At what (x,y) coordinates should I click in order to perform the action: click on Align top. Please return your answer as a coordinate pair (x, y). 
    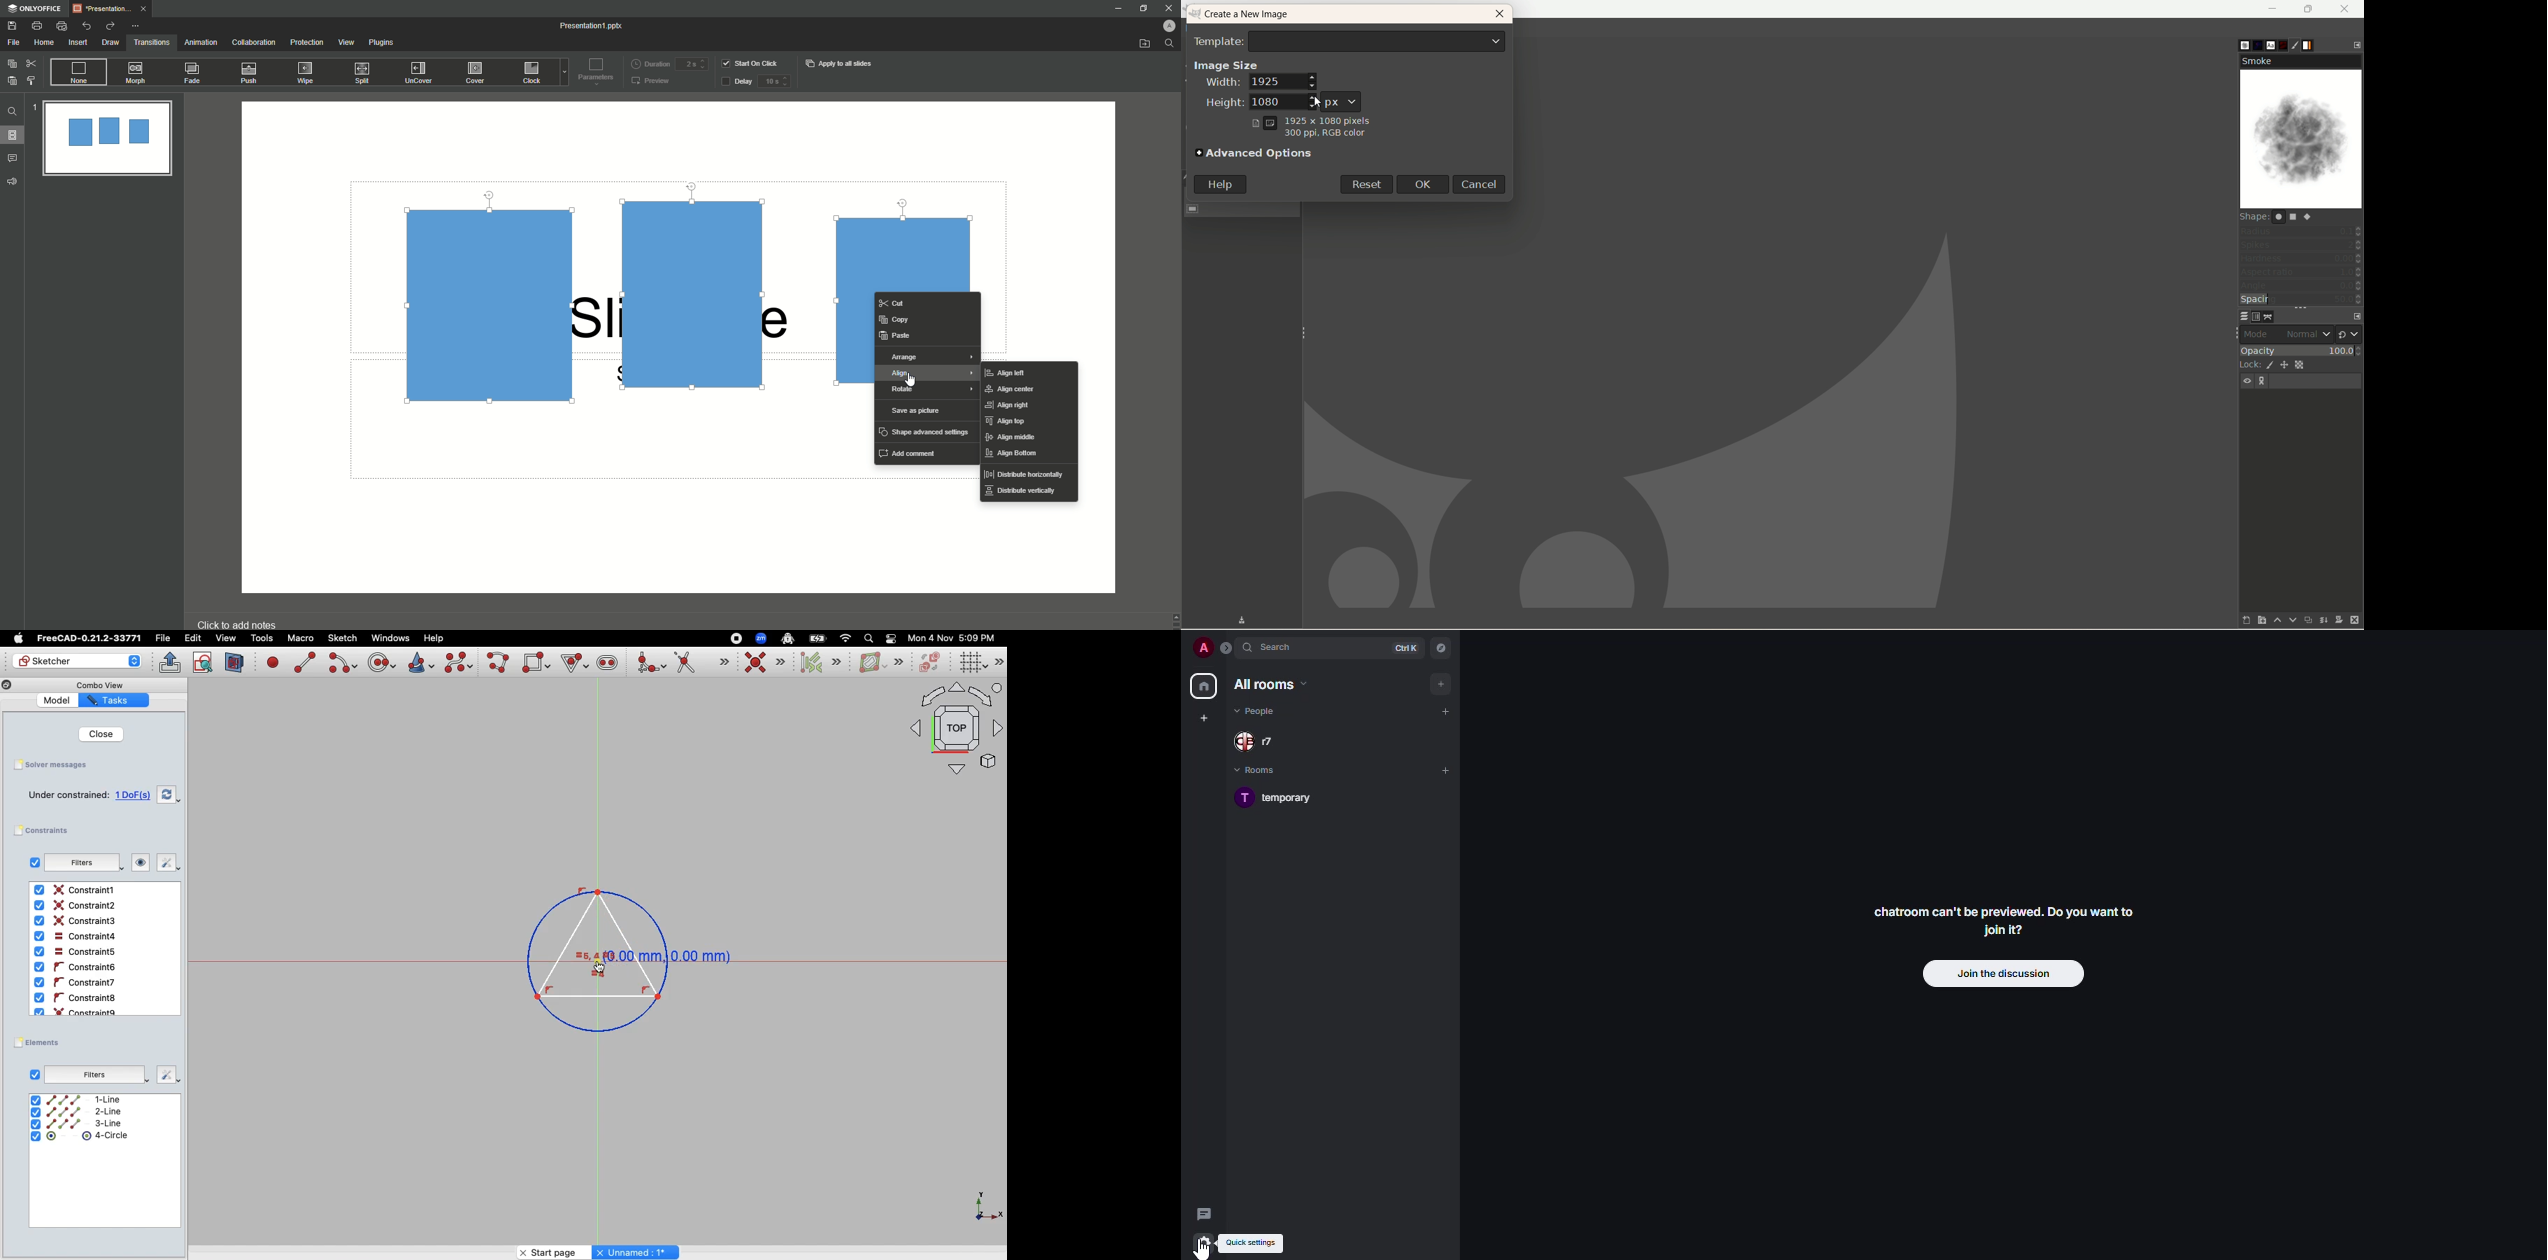
    Looking at the image, I should click on (1008, 422).